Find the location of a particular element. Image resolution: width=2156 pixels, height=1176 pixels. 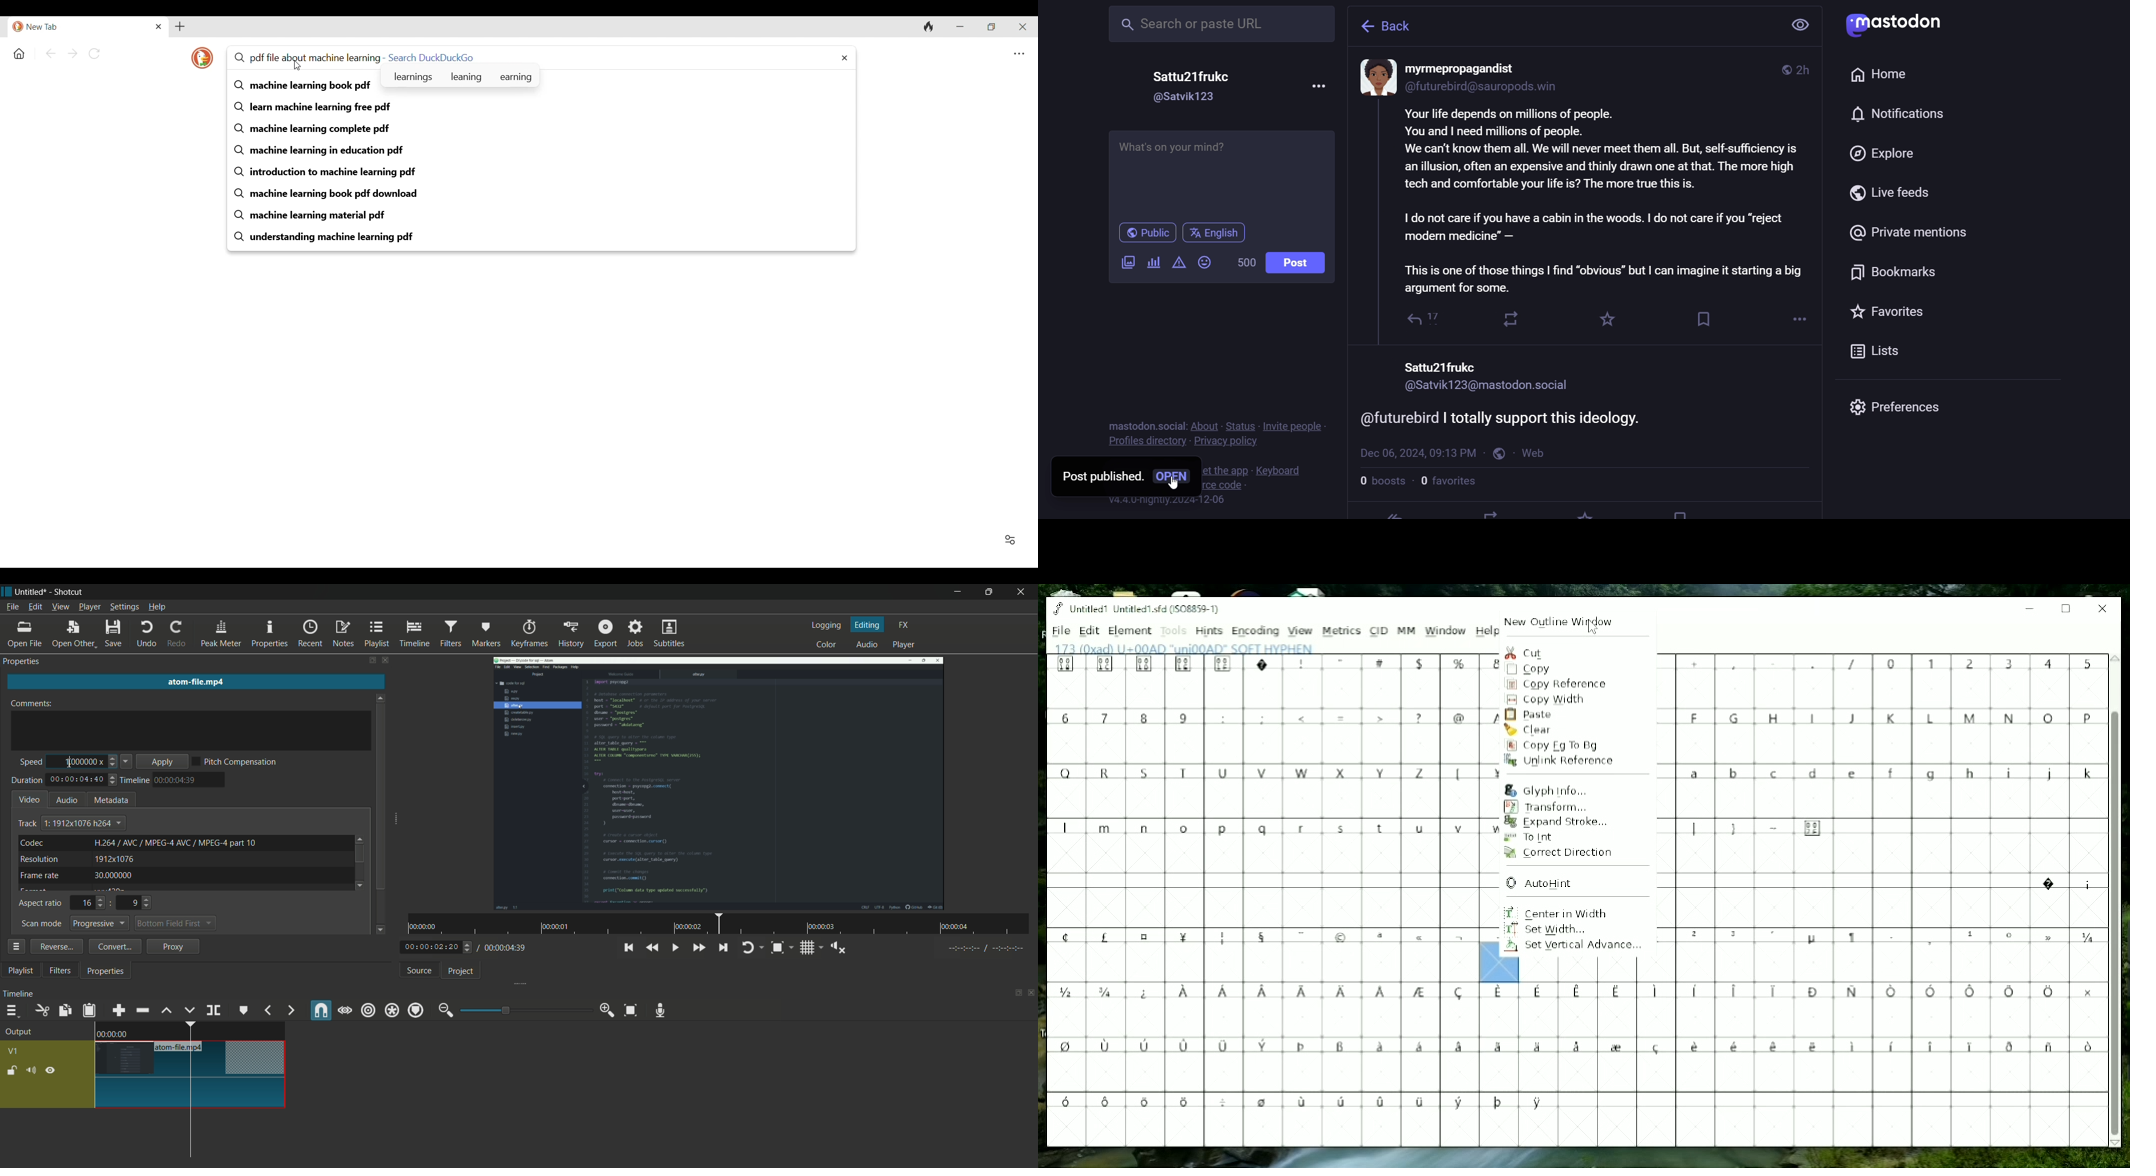

Minimize is located at coordinates (2030, 607).